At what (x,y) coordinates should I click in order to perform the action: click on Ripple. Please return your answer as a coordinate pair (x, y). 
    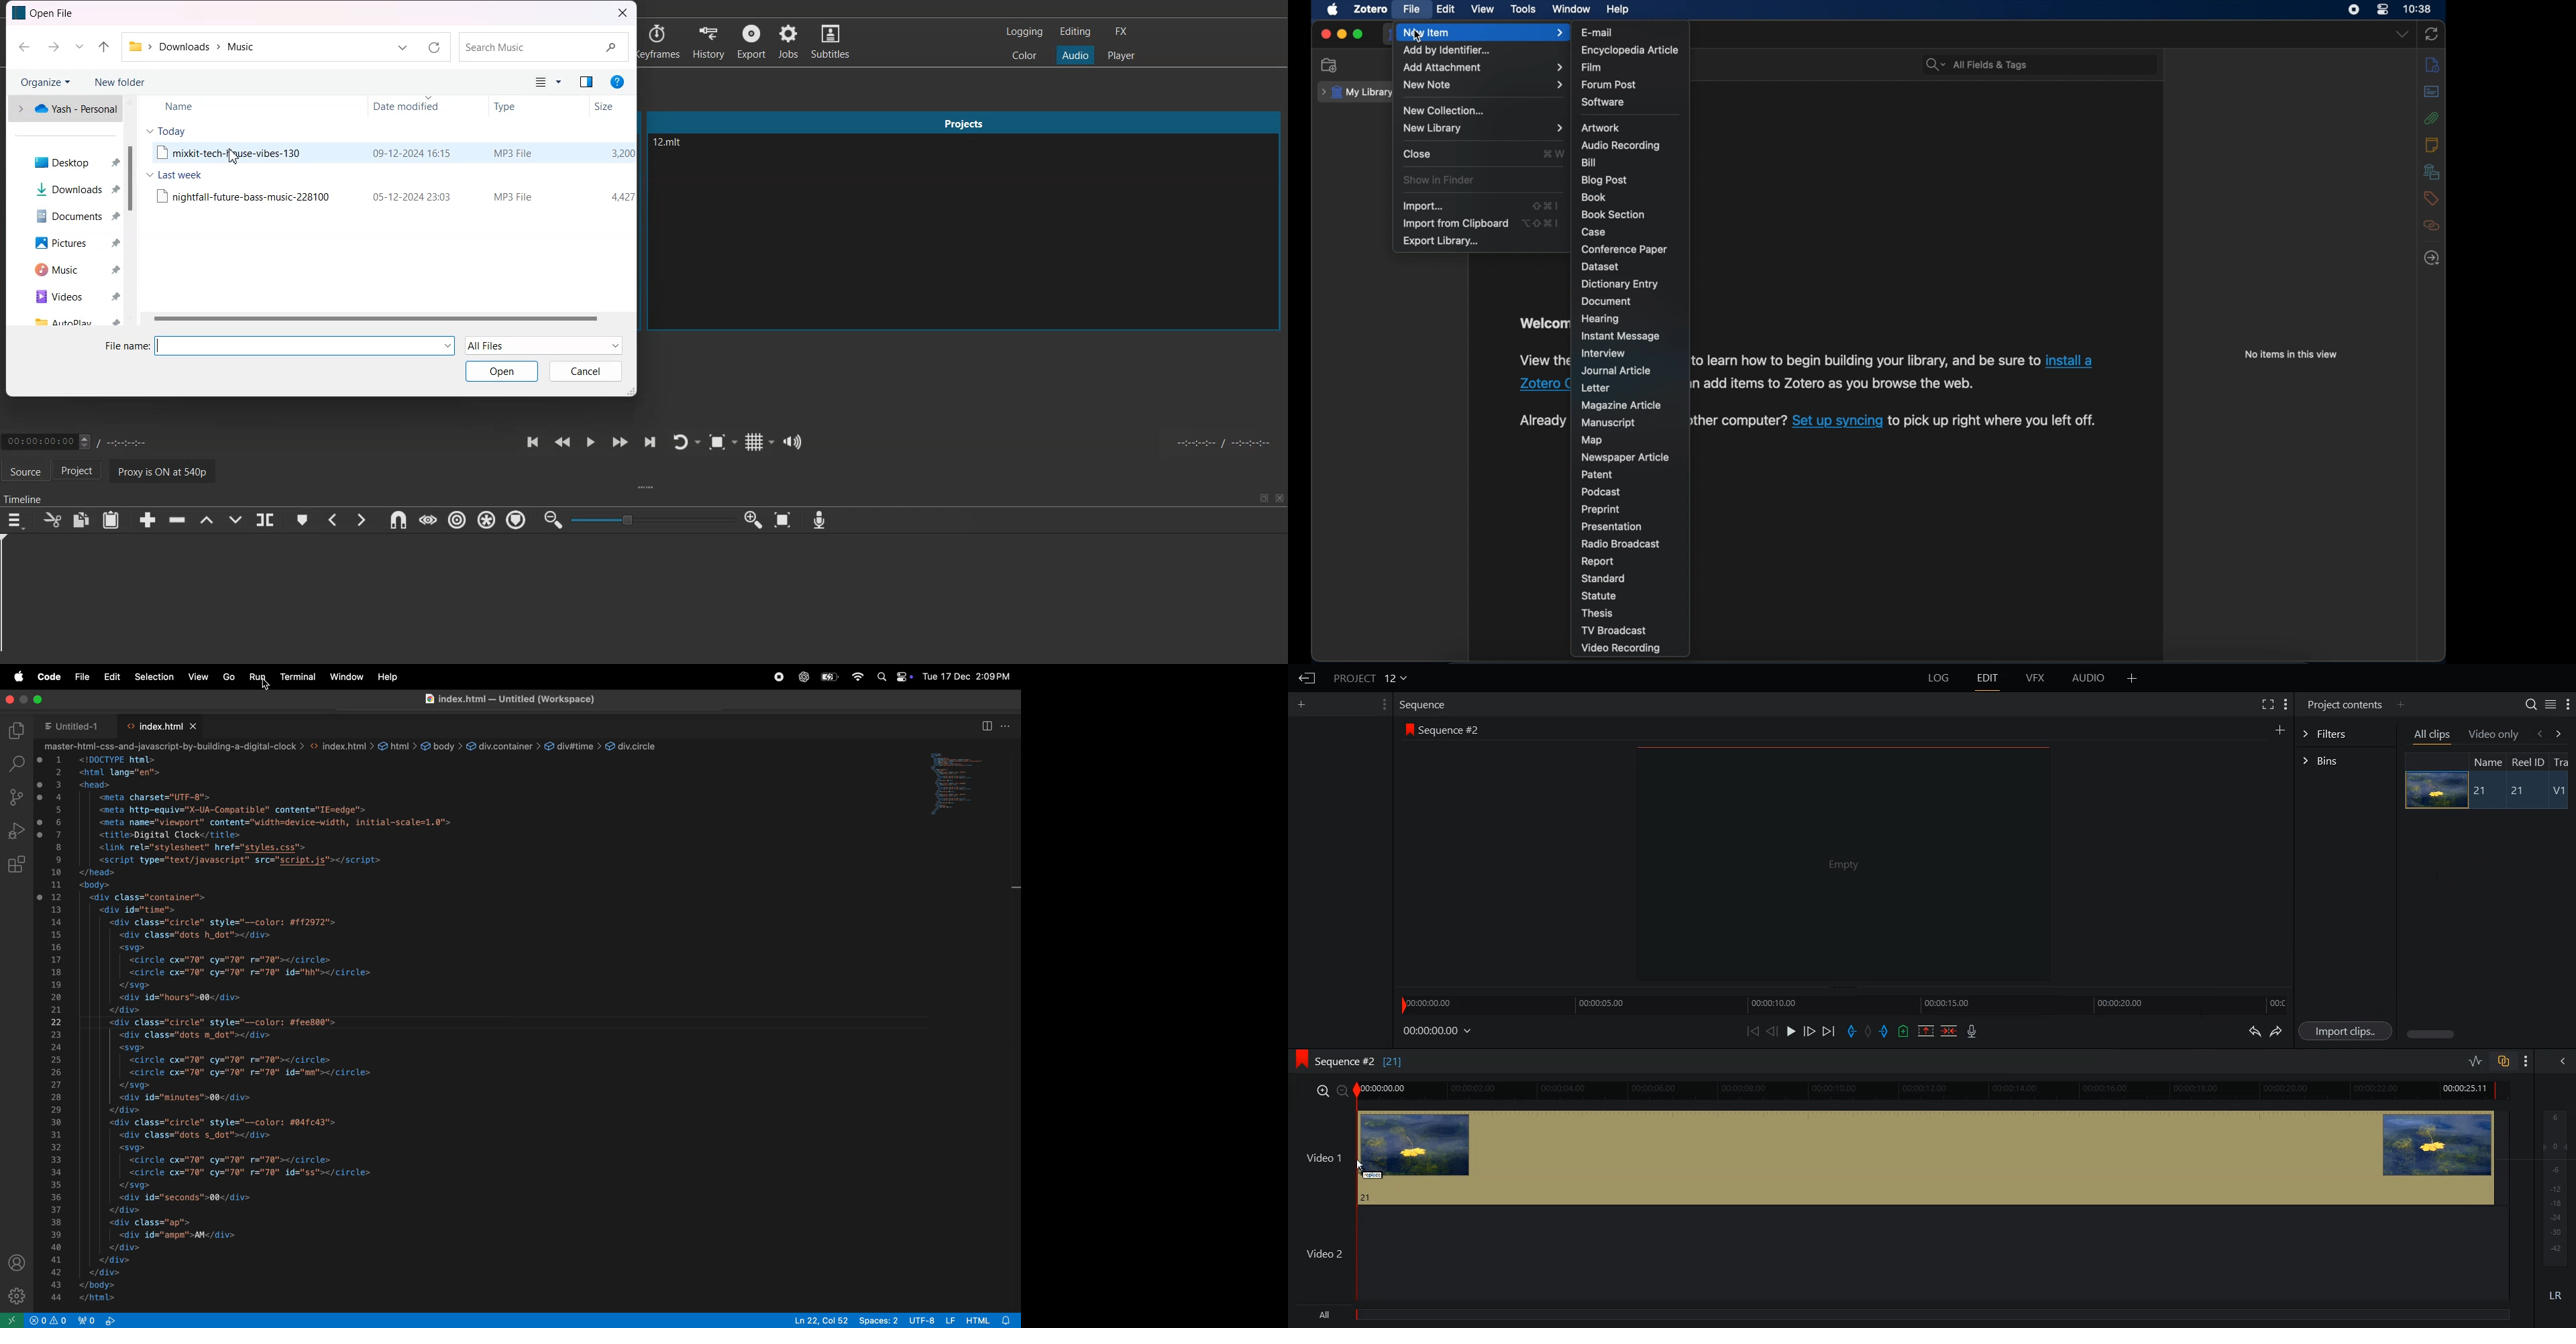
    Looking at the image, I should click on (459, 520).